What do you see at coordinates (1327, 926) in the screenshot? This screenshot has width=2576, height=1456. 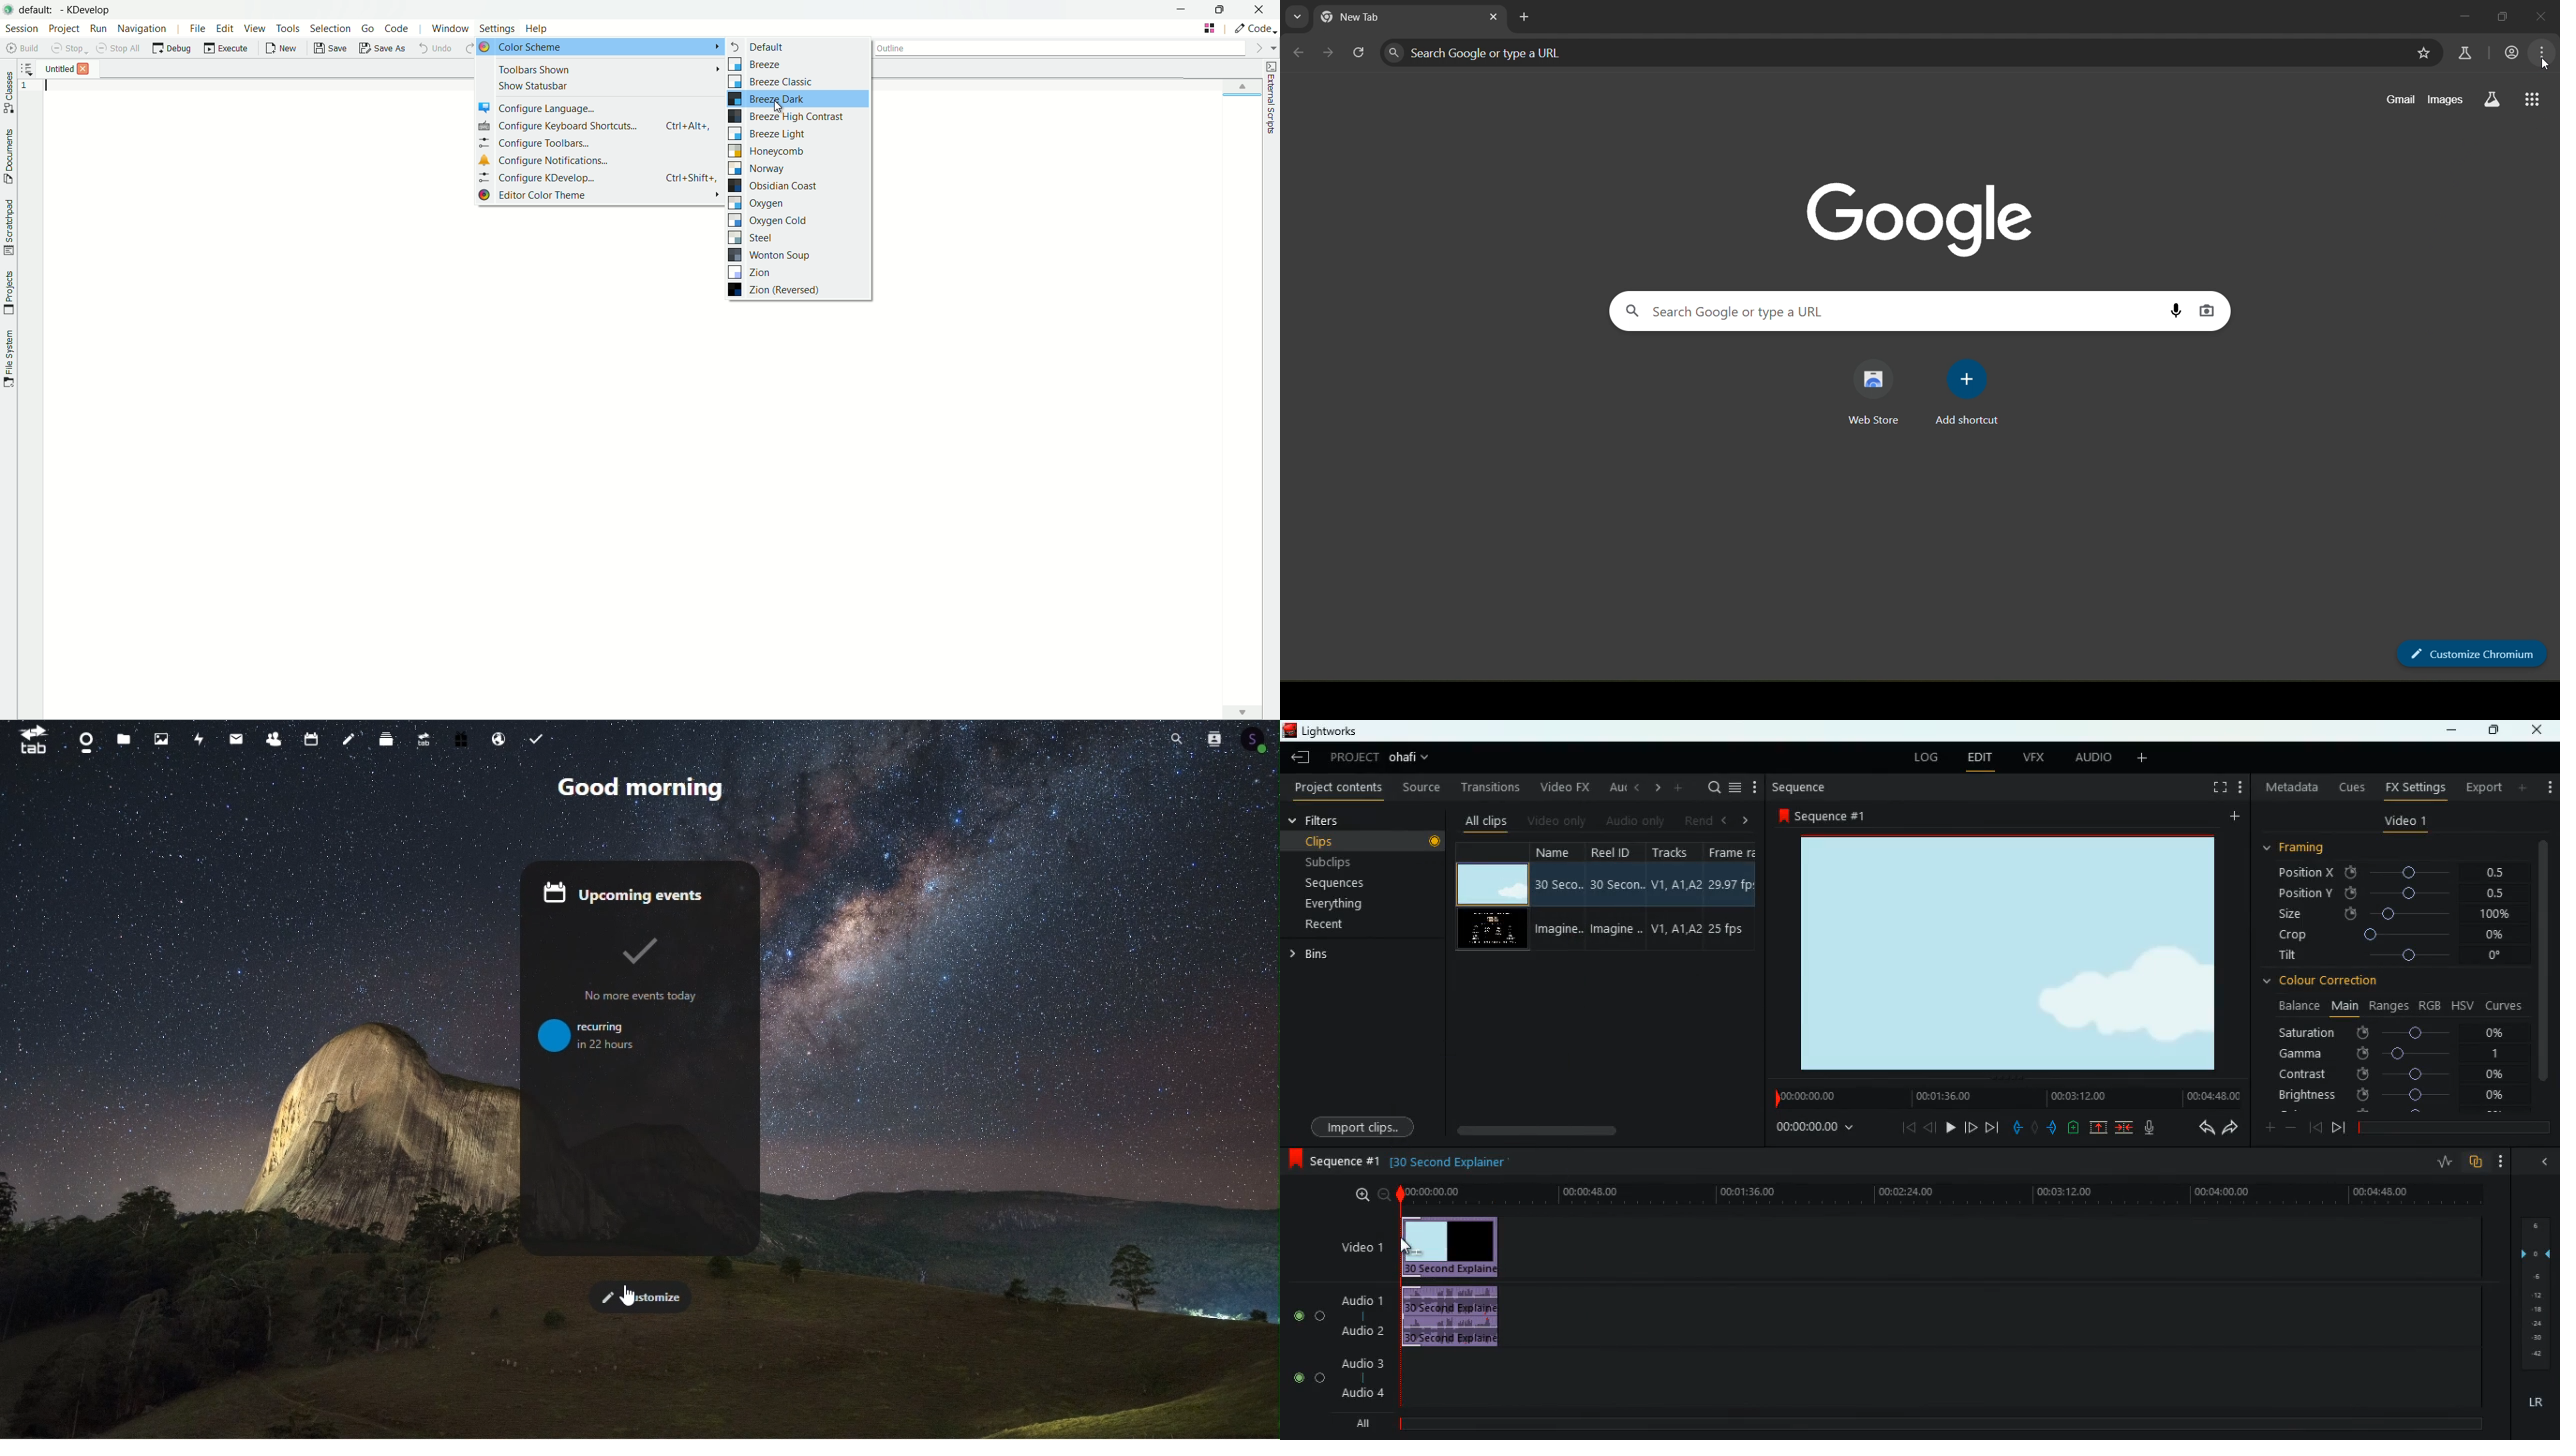 I see `recent` at bounding box center [1327, 926].